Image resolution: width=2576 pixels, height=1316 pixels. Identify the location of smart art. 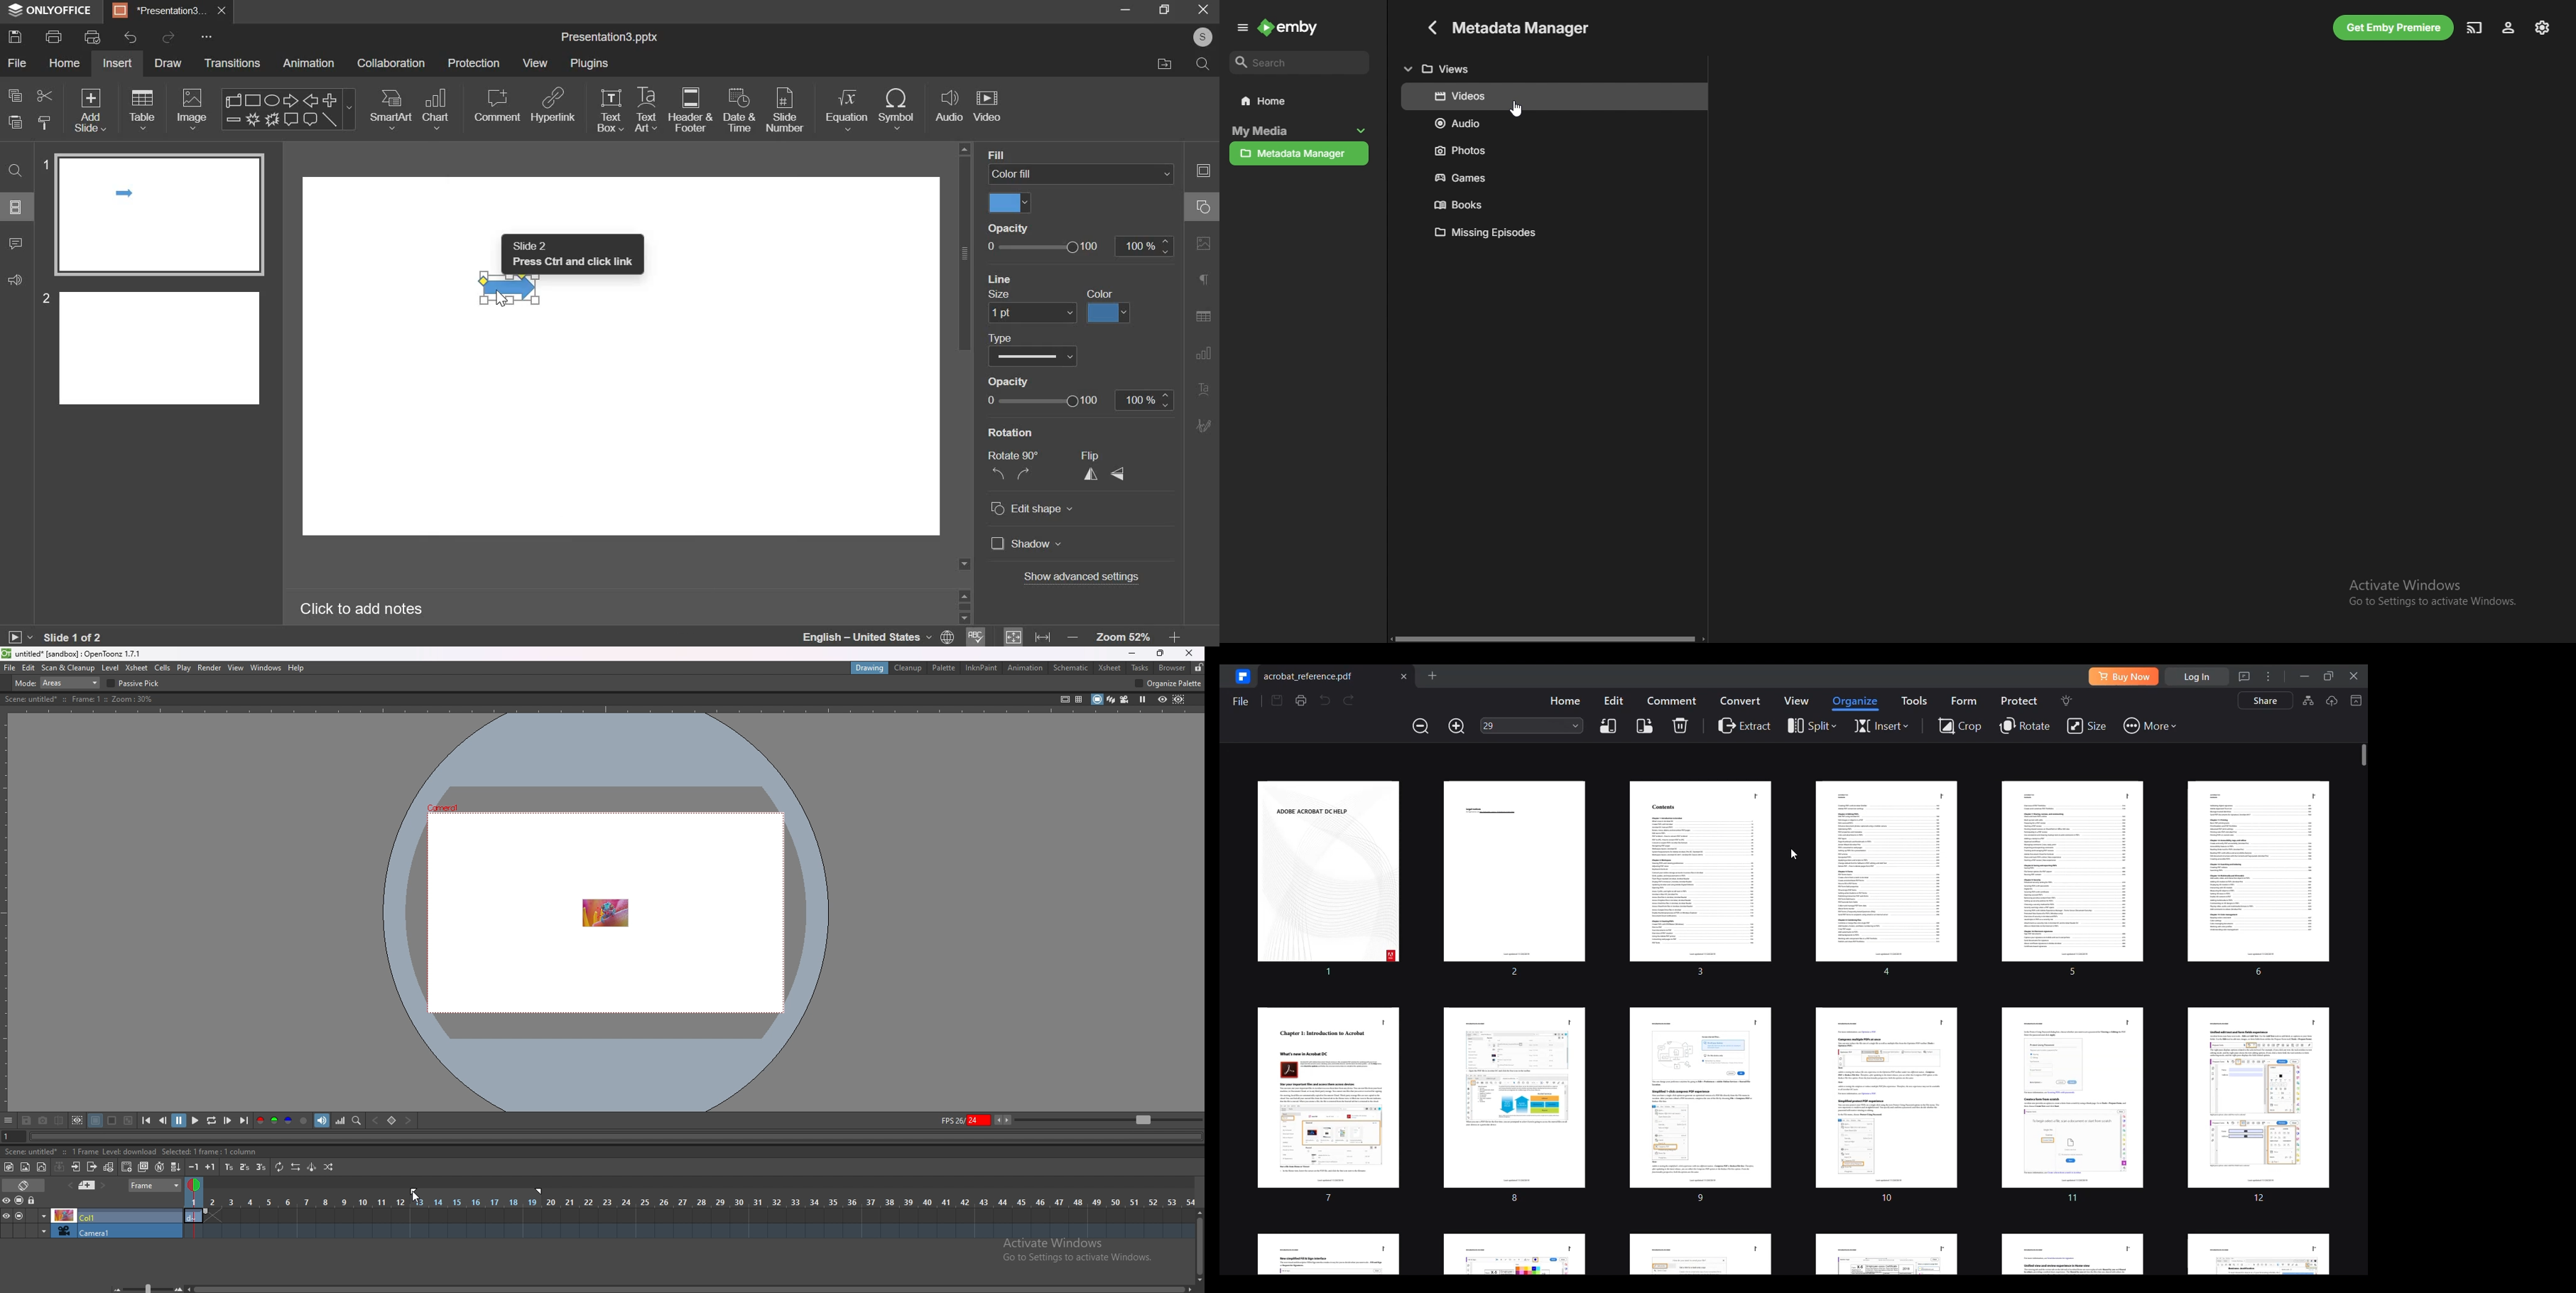
(392, 109).